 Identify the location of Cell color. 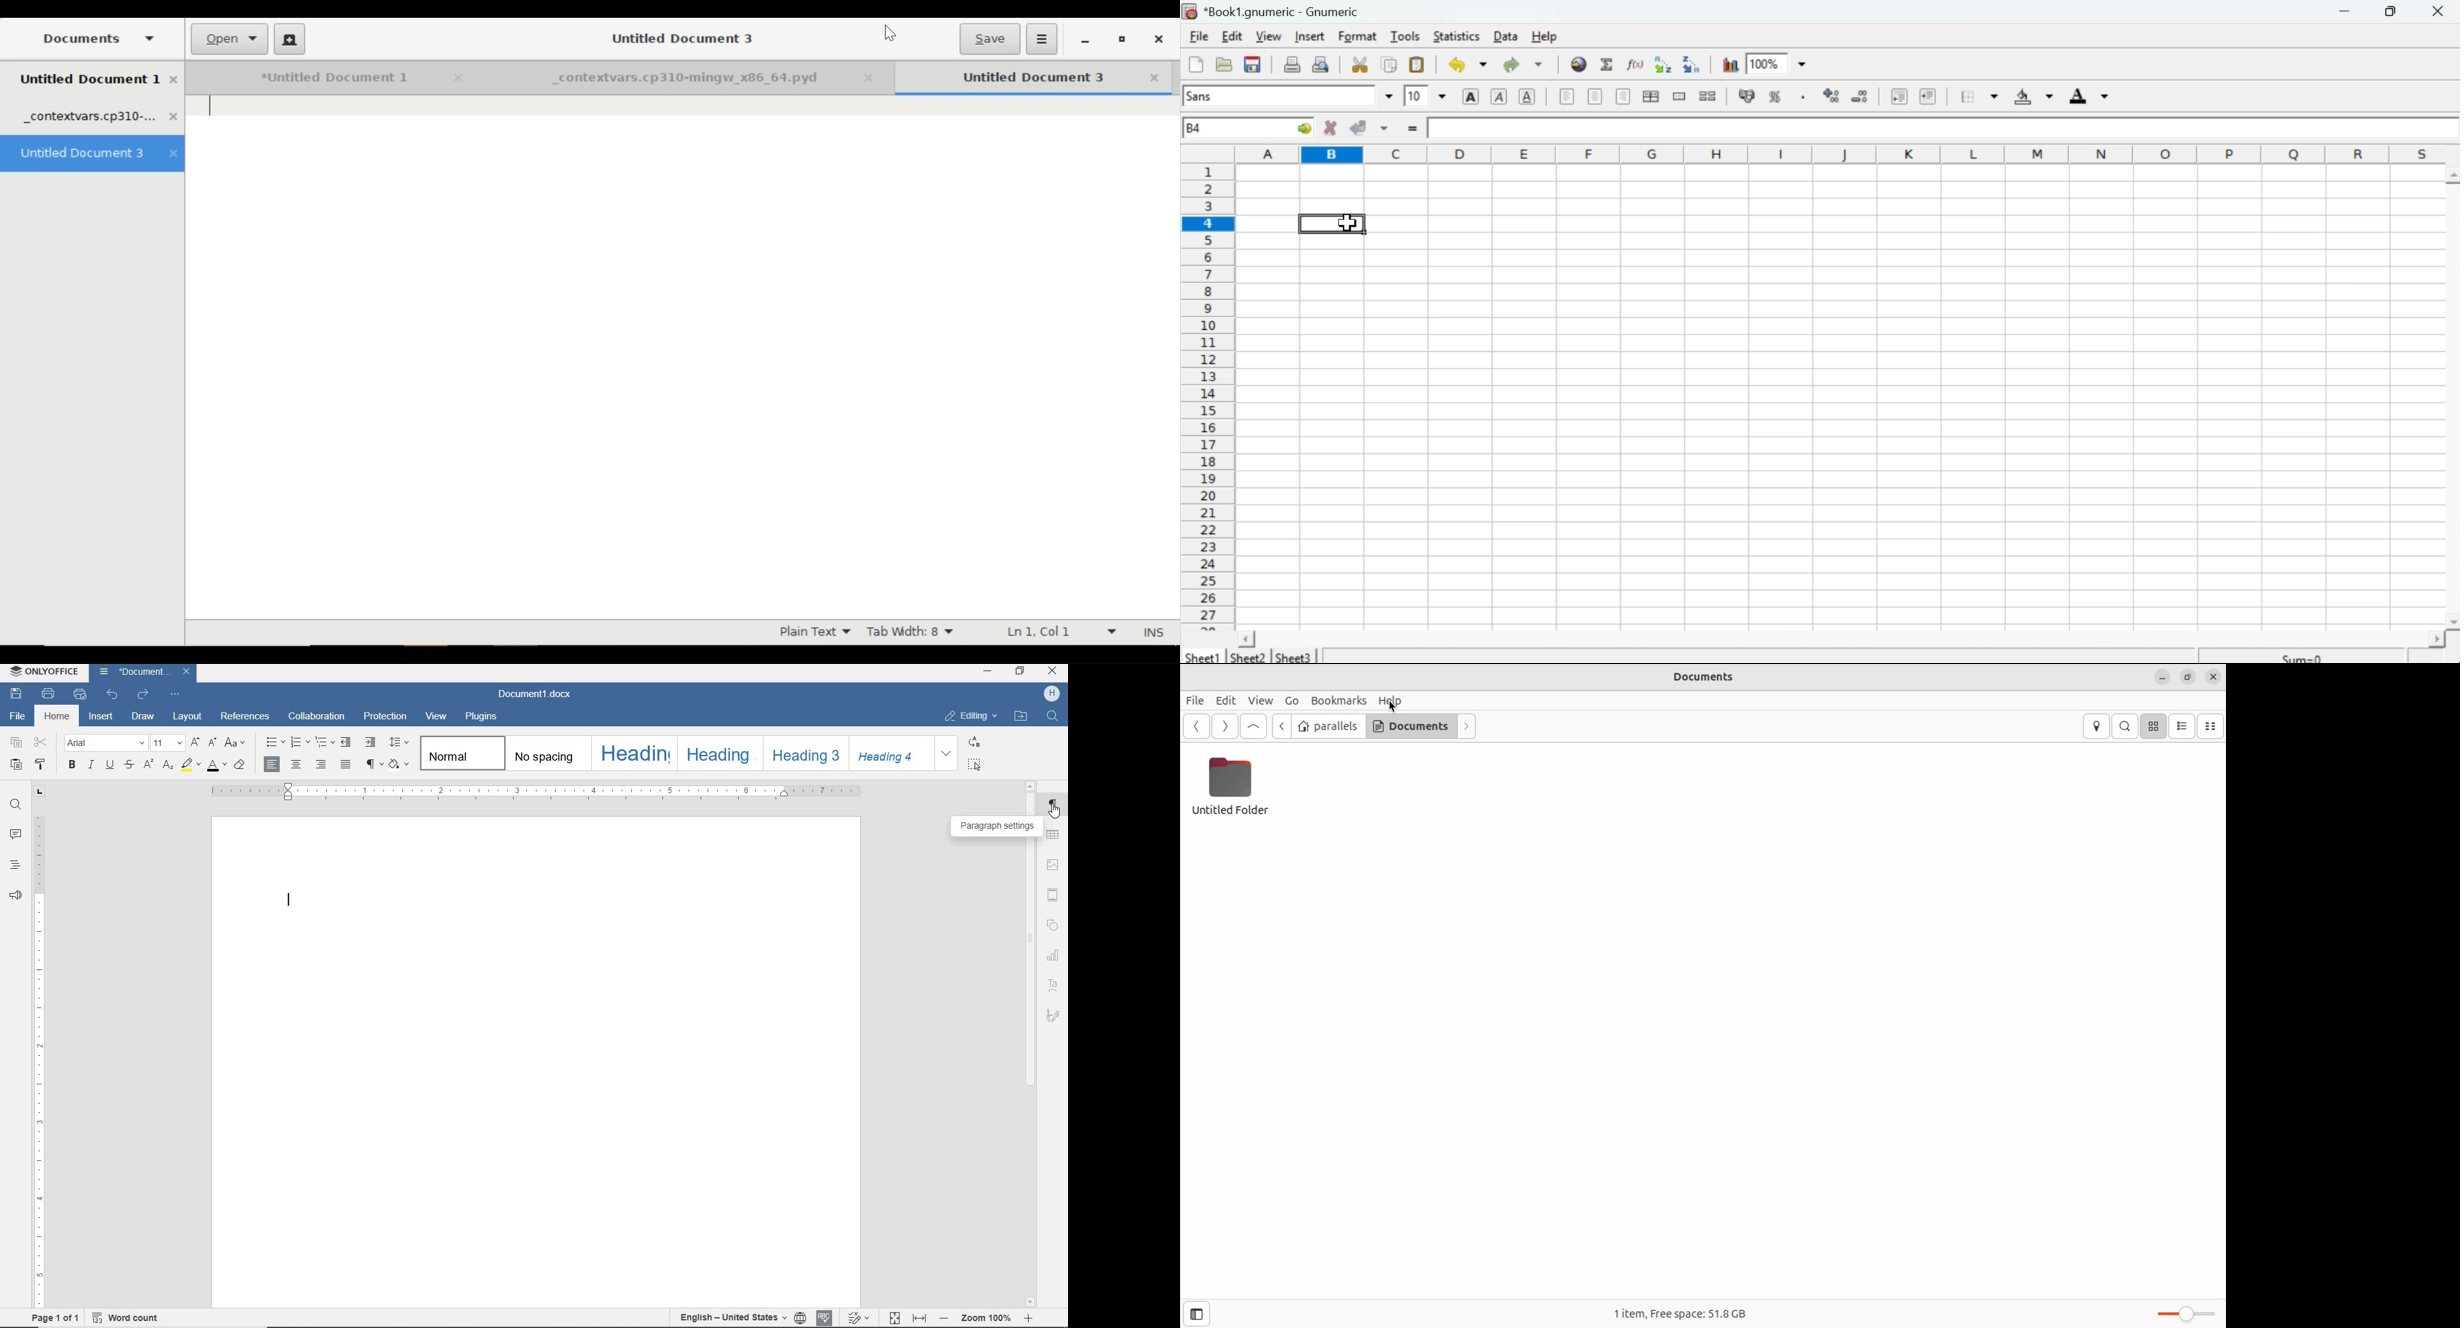
(2031, 97).